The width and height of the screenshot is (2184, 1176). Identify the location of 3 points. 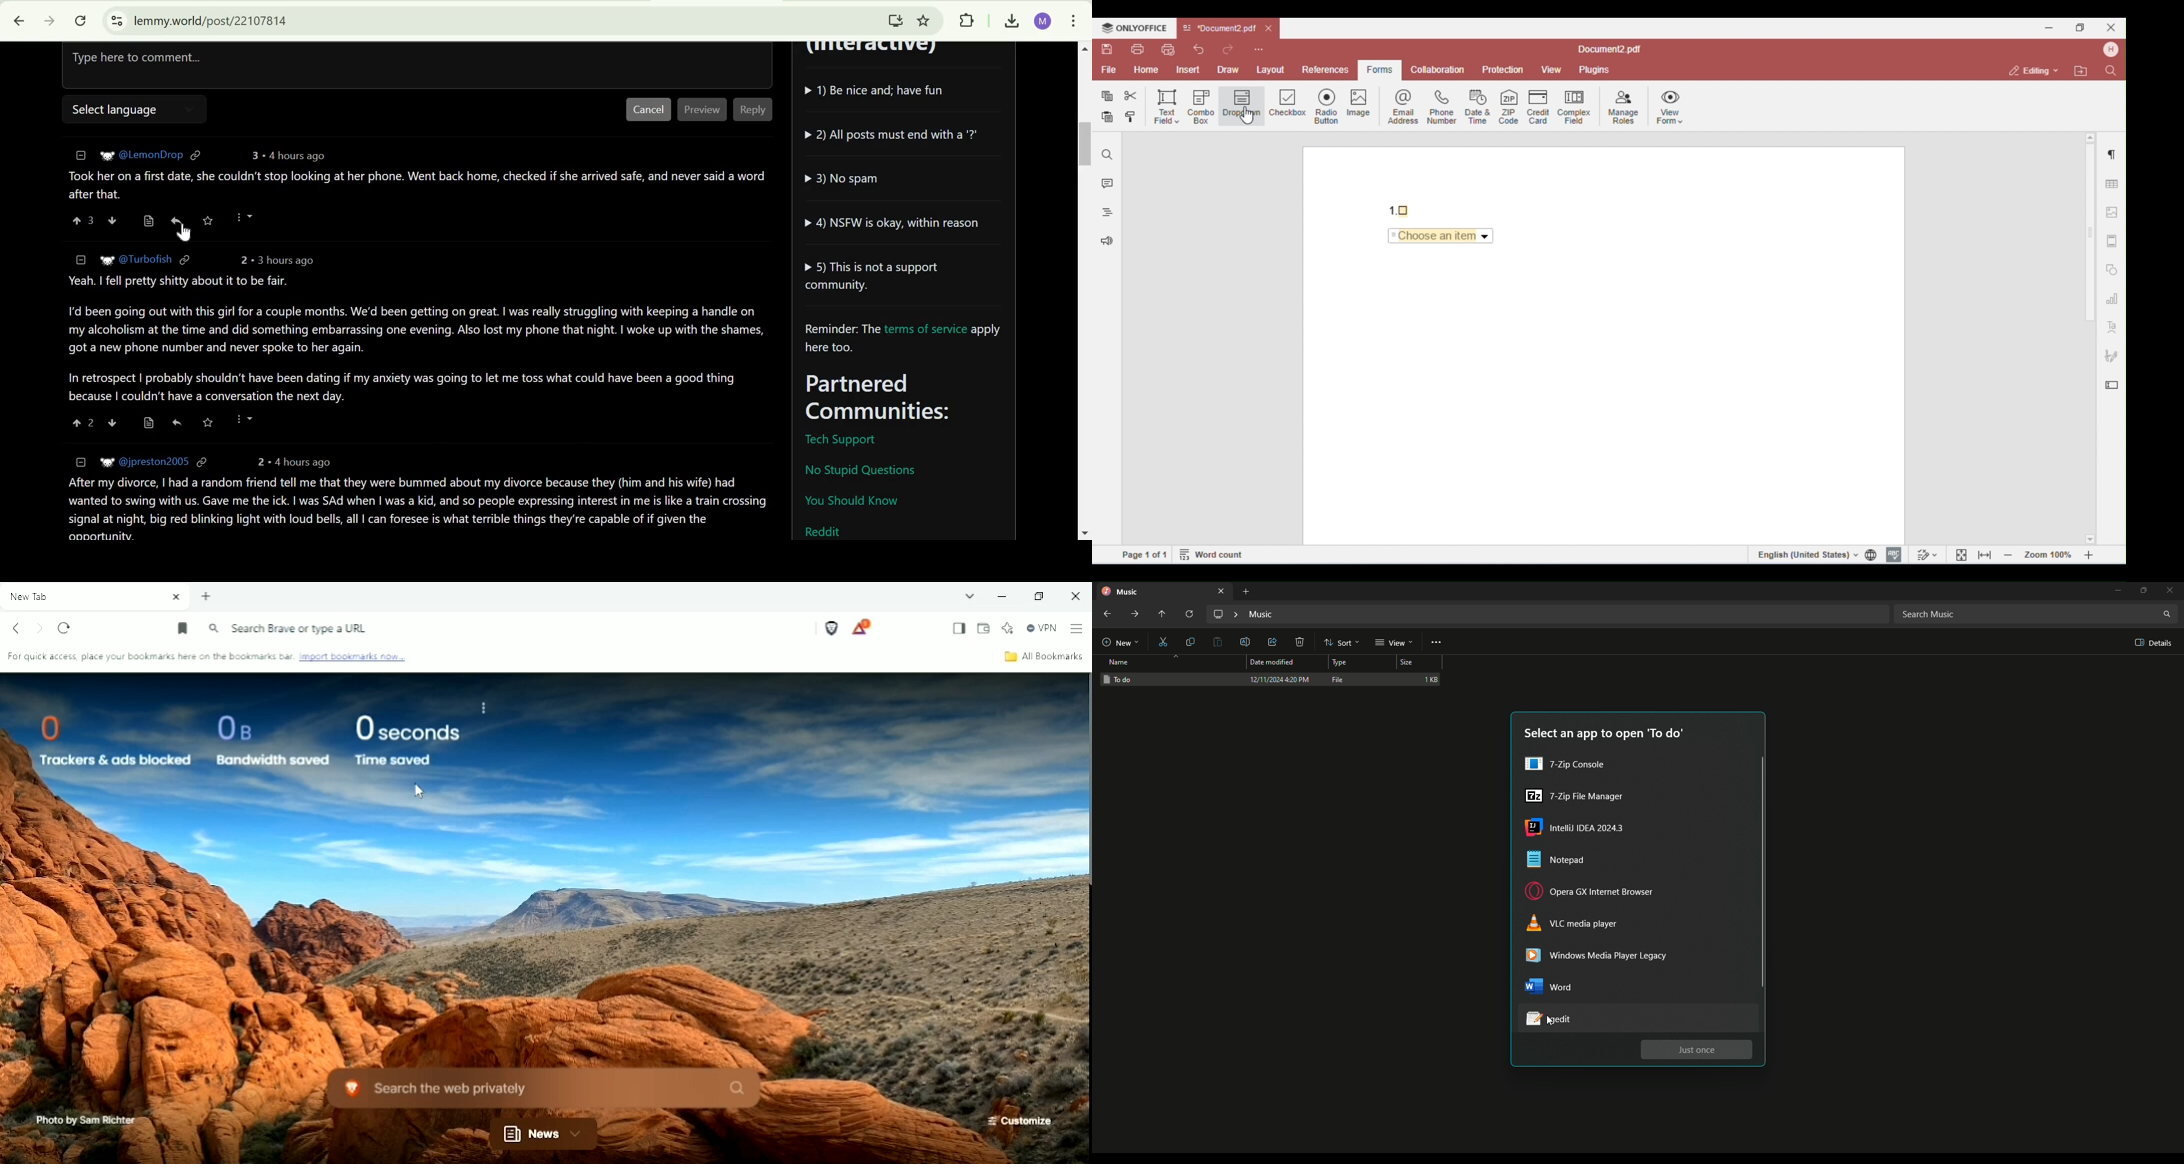
(253, 155).